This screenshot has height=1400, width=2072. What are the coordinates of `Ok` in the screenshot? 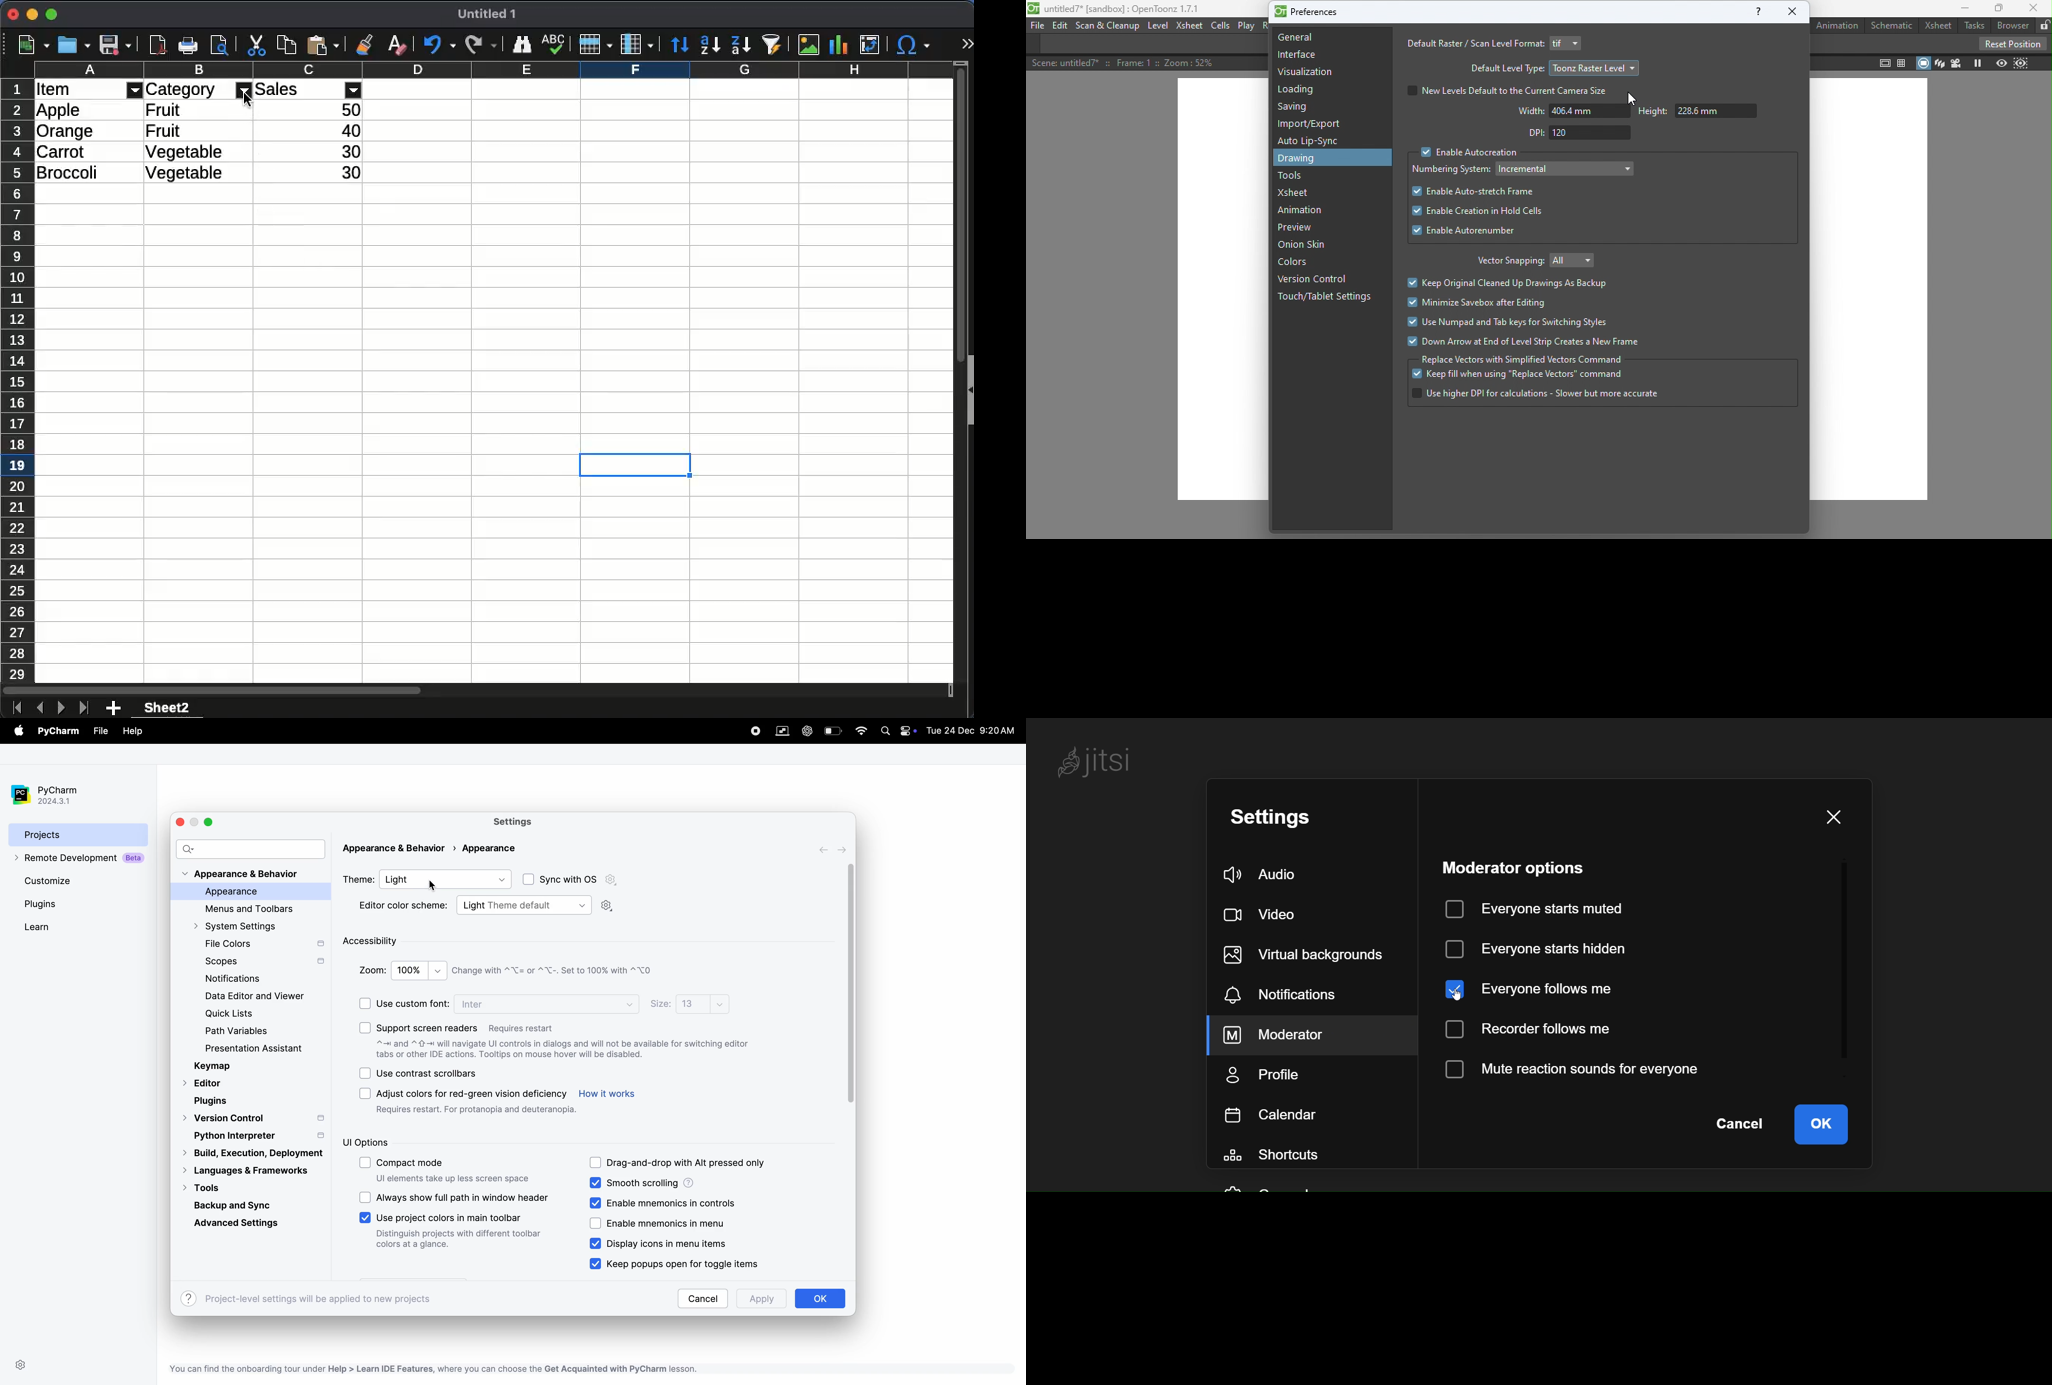 It's located at (818, 1298).